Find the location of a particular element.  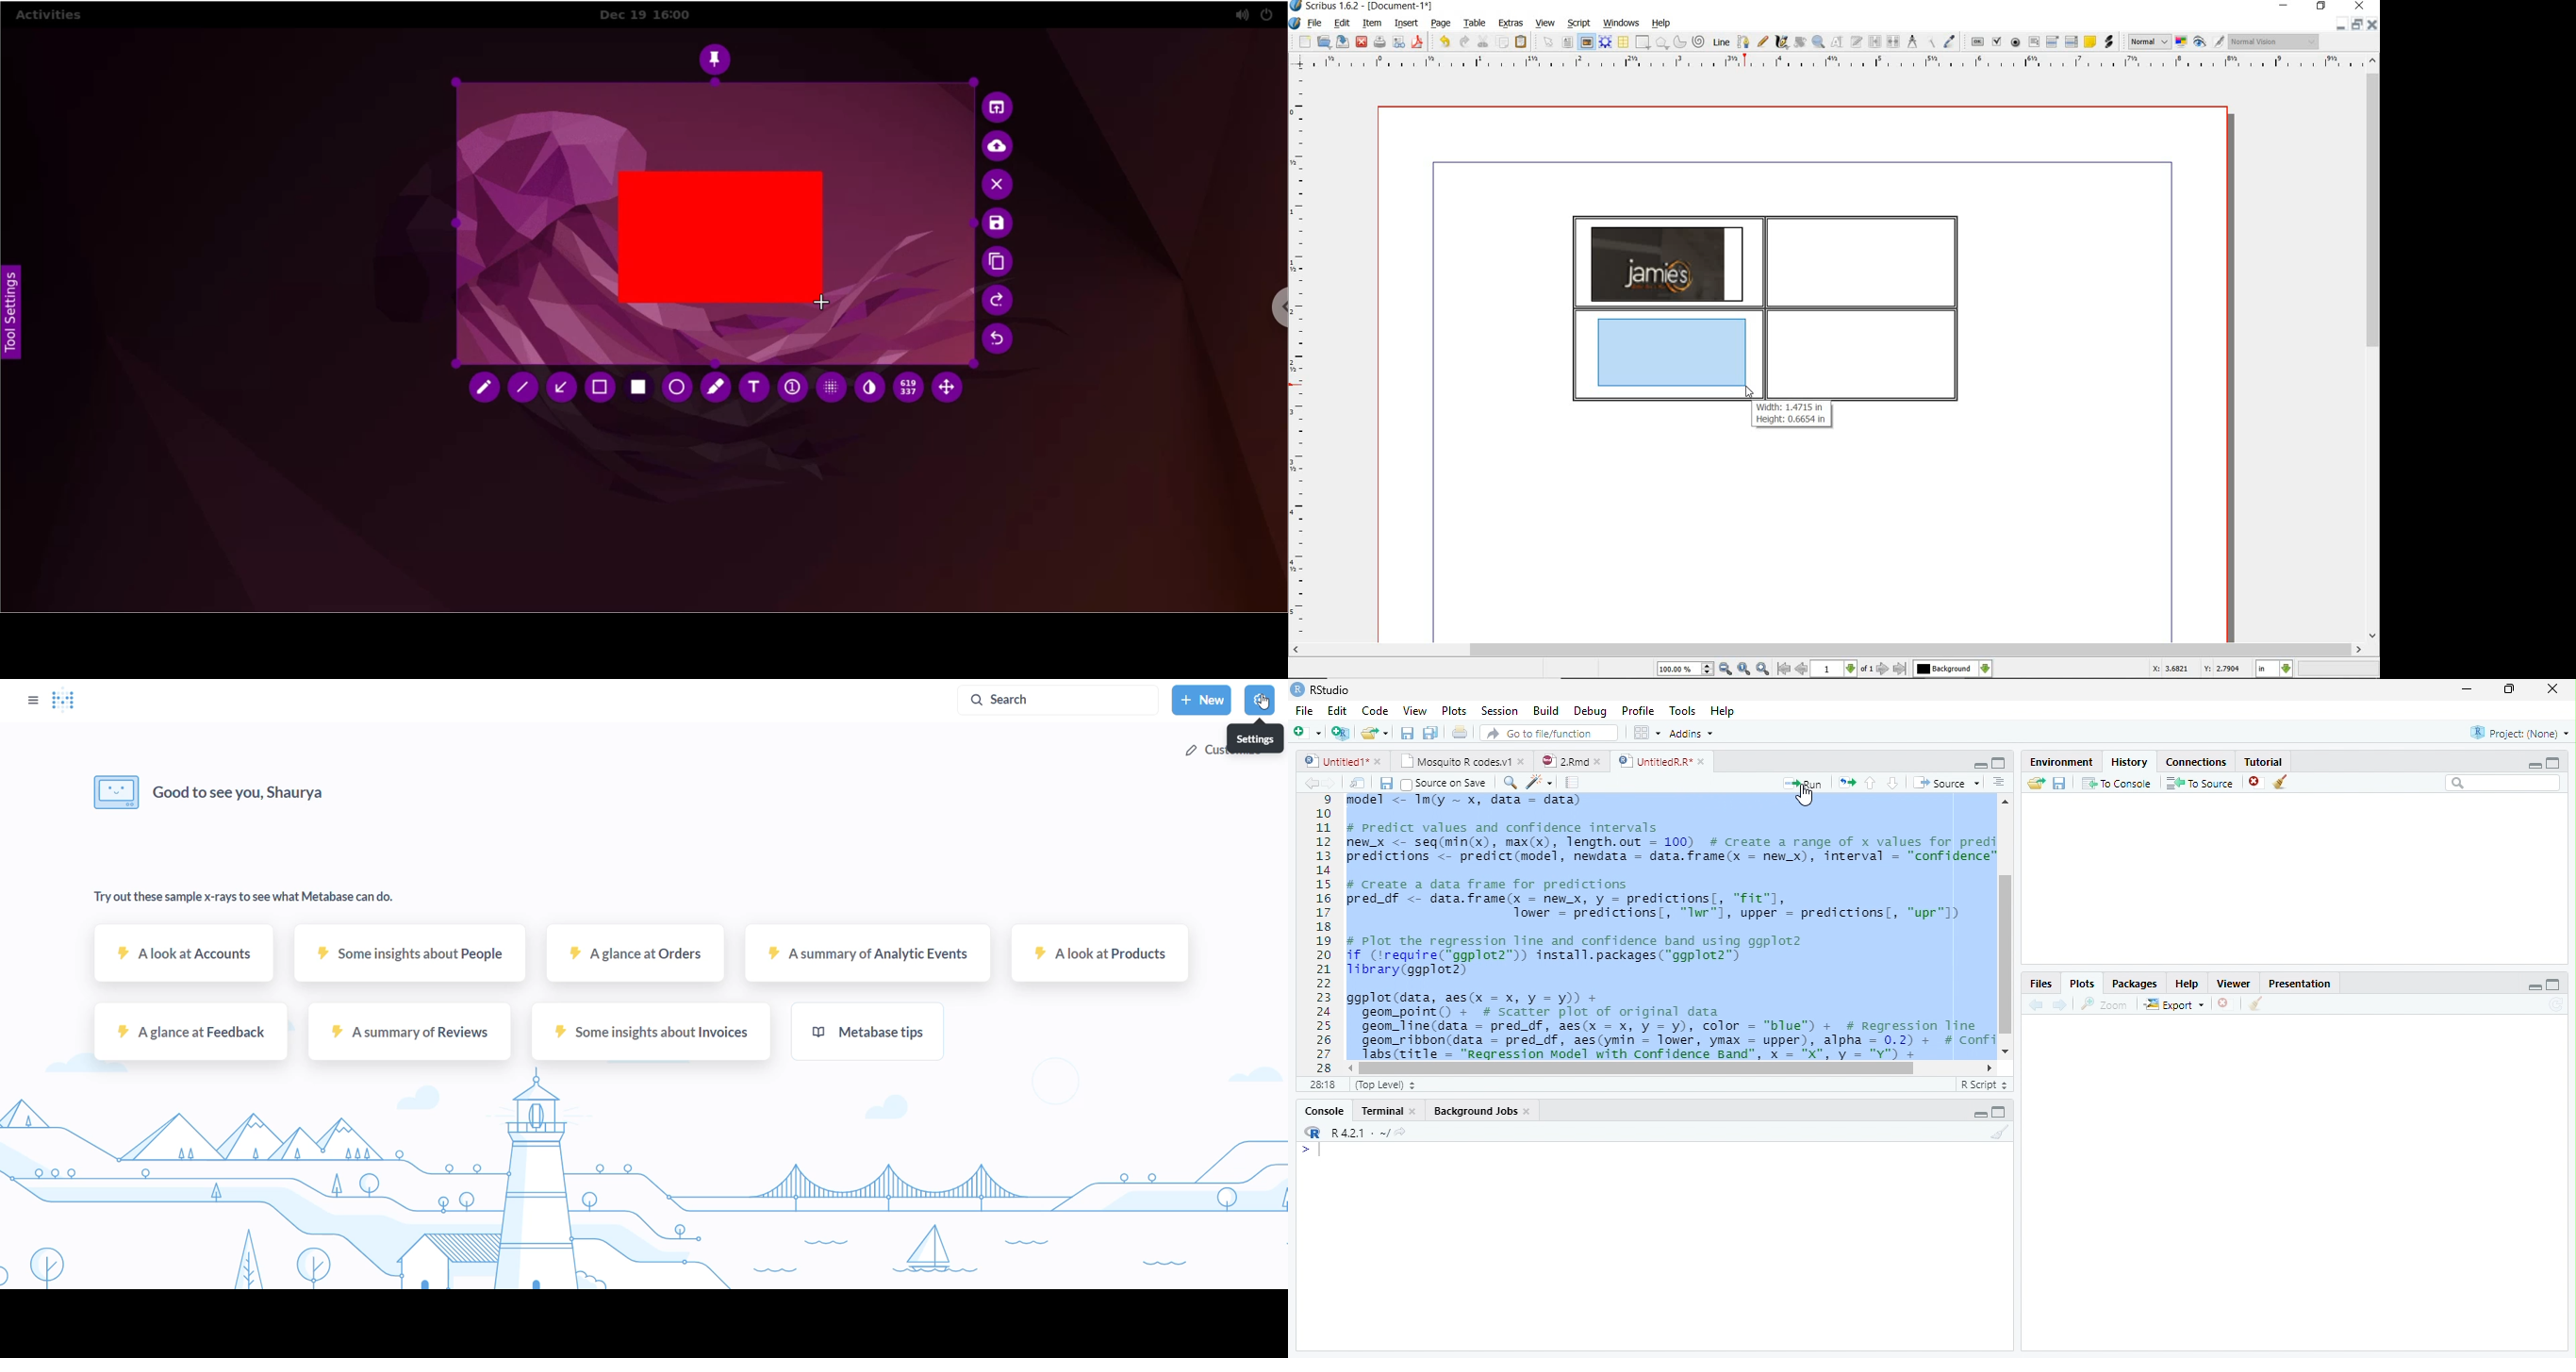

Go to the previous section/chunk is located at coordinates (1871, 787).